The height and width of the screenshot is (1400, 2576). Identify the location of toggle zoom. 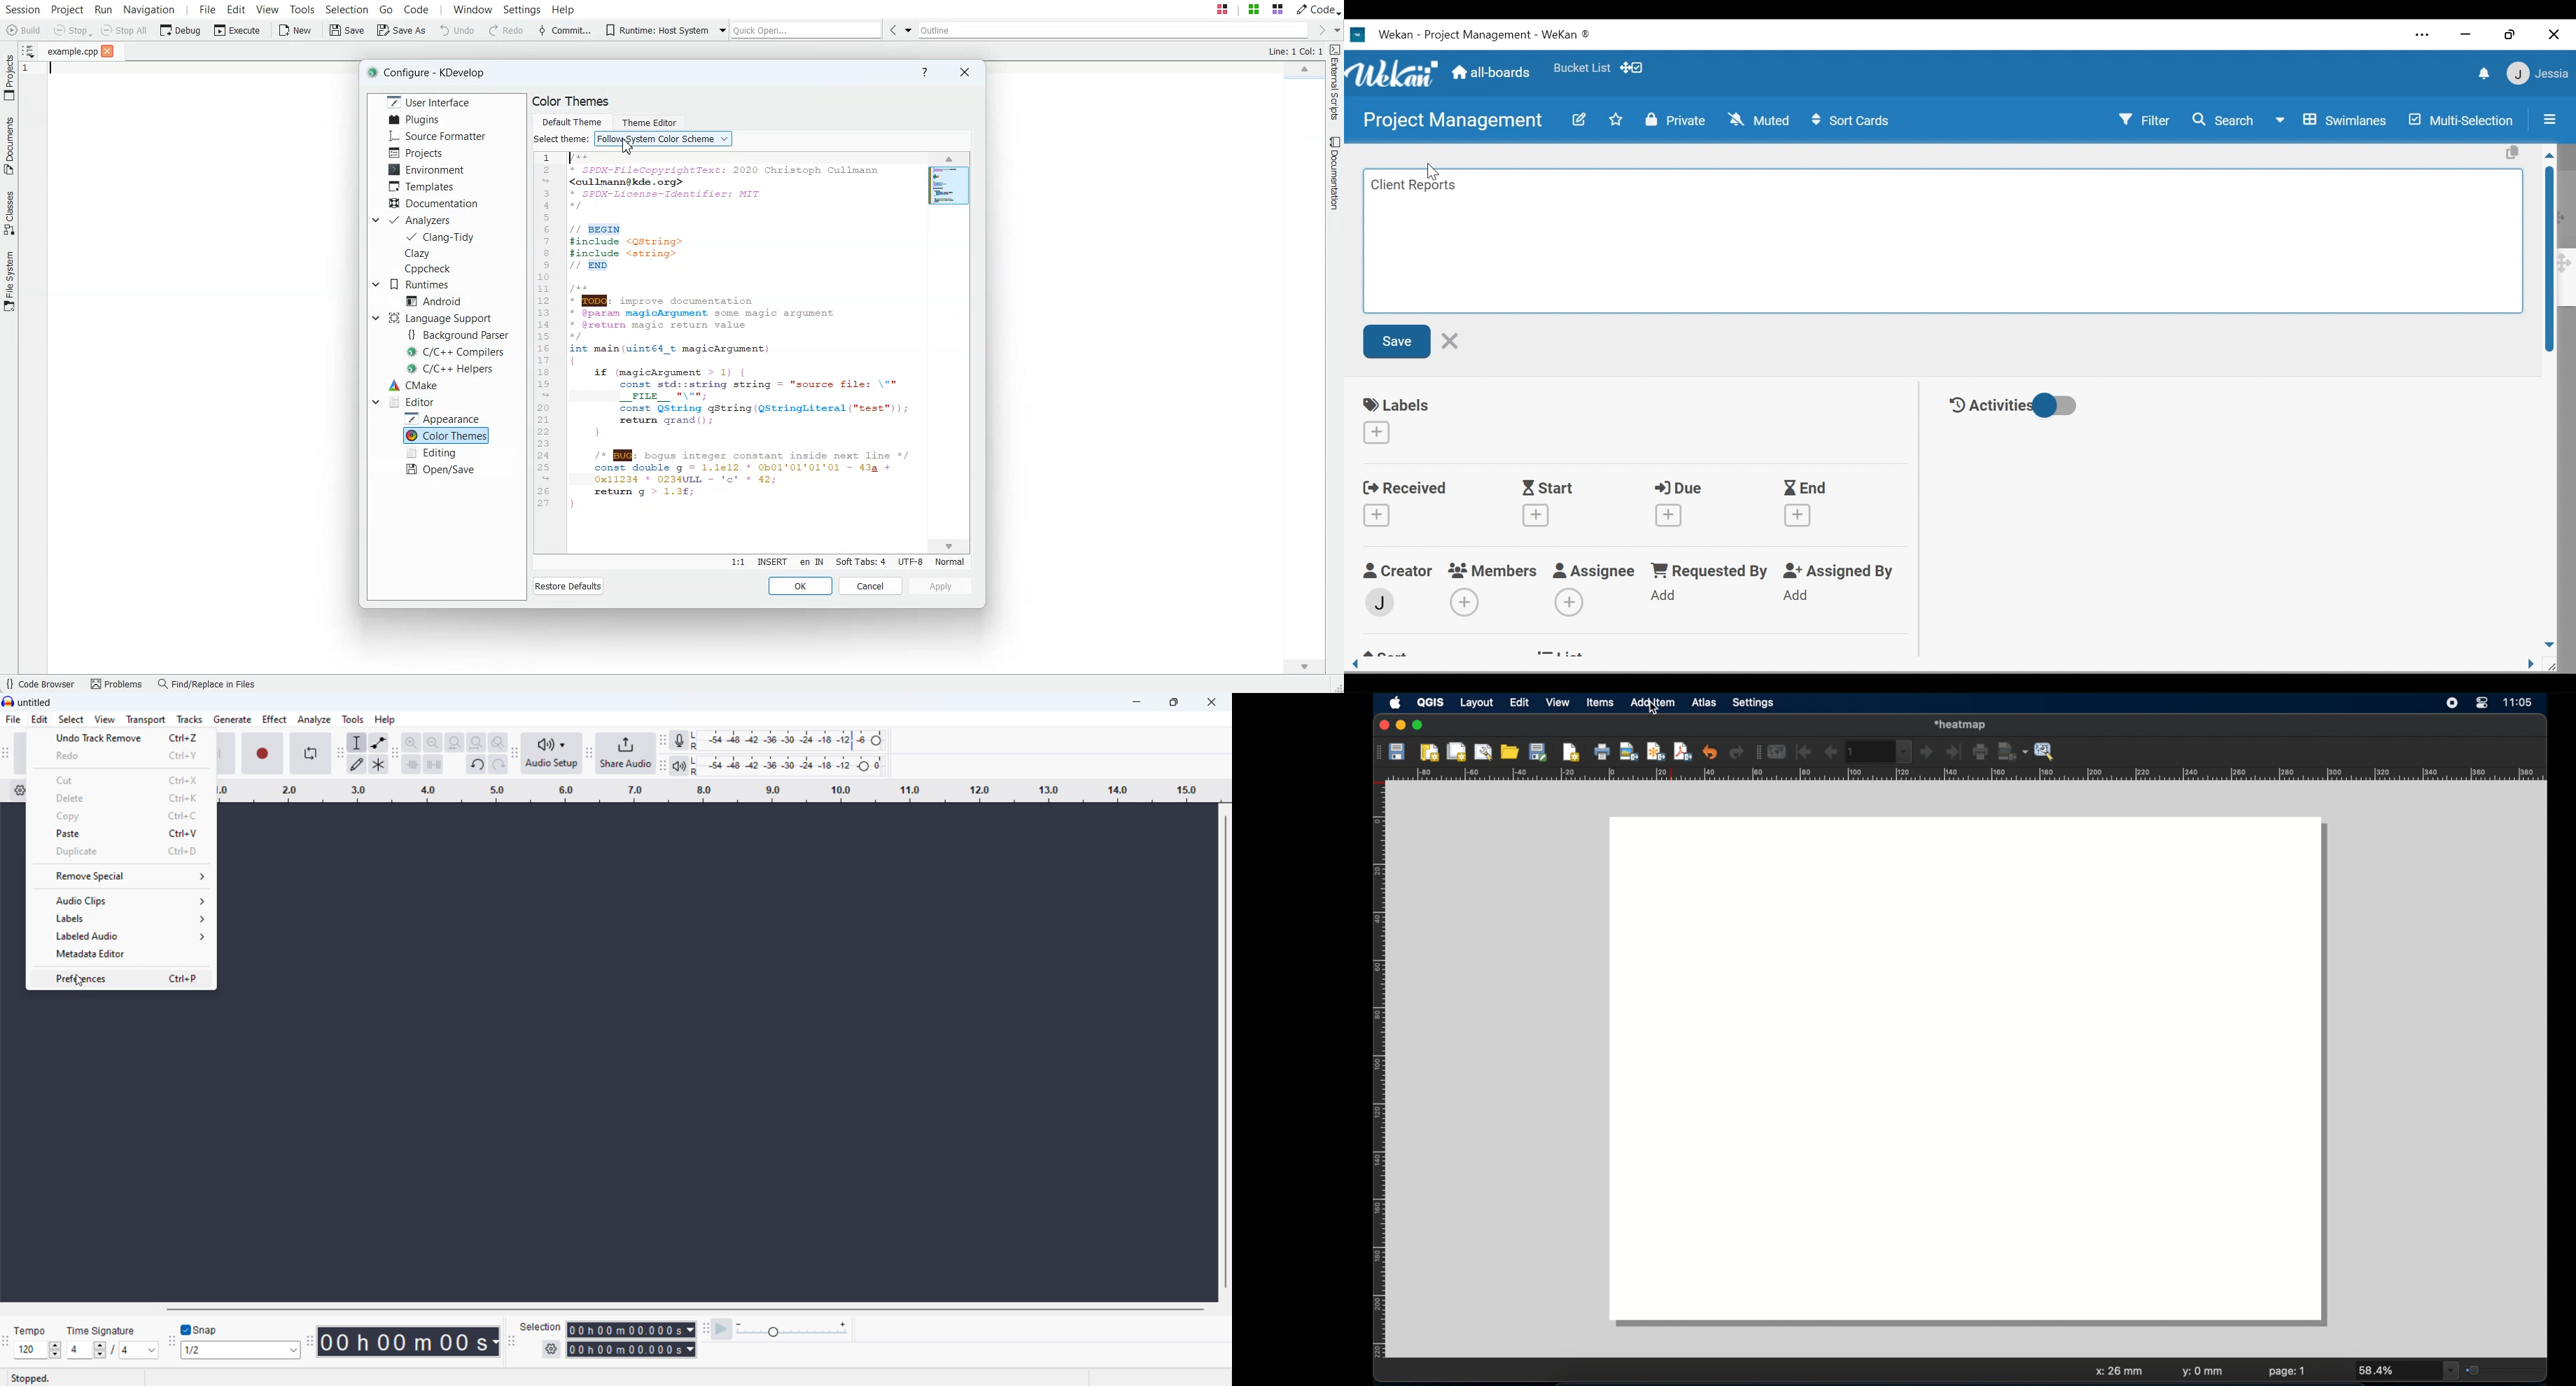
(497, 742).